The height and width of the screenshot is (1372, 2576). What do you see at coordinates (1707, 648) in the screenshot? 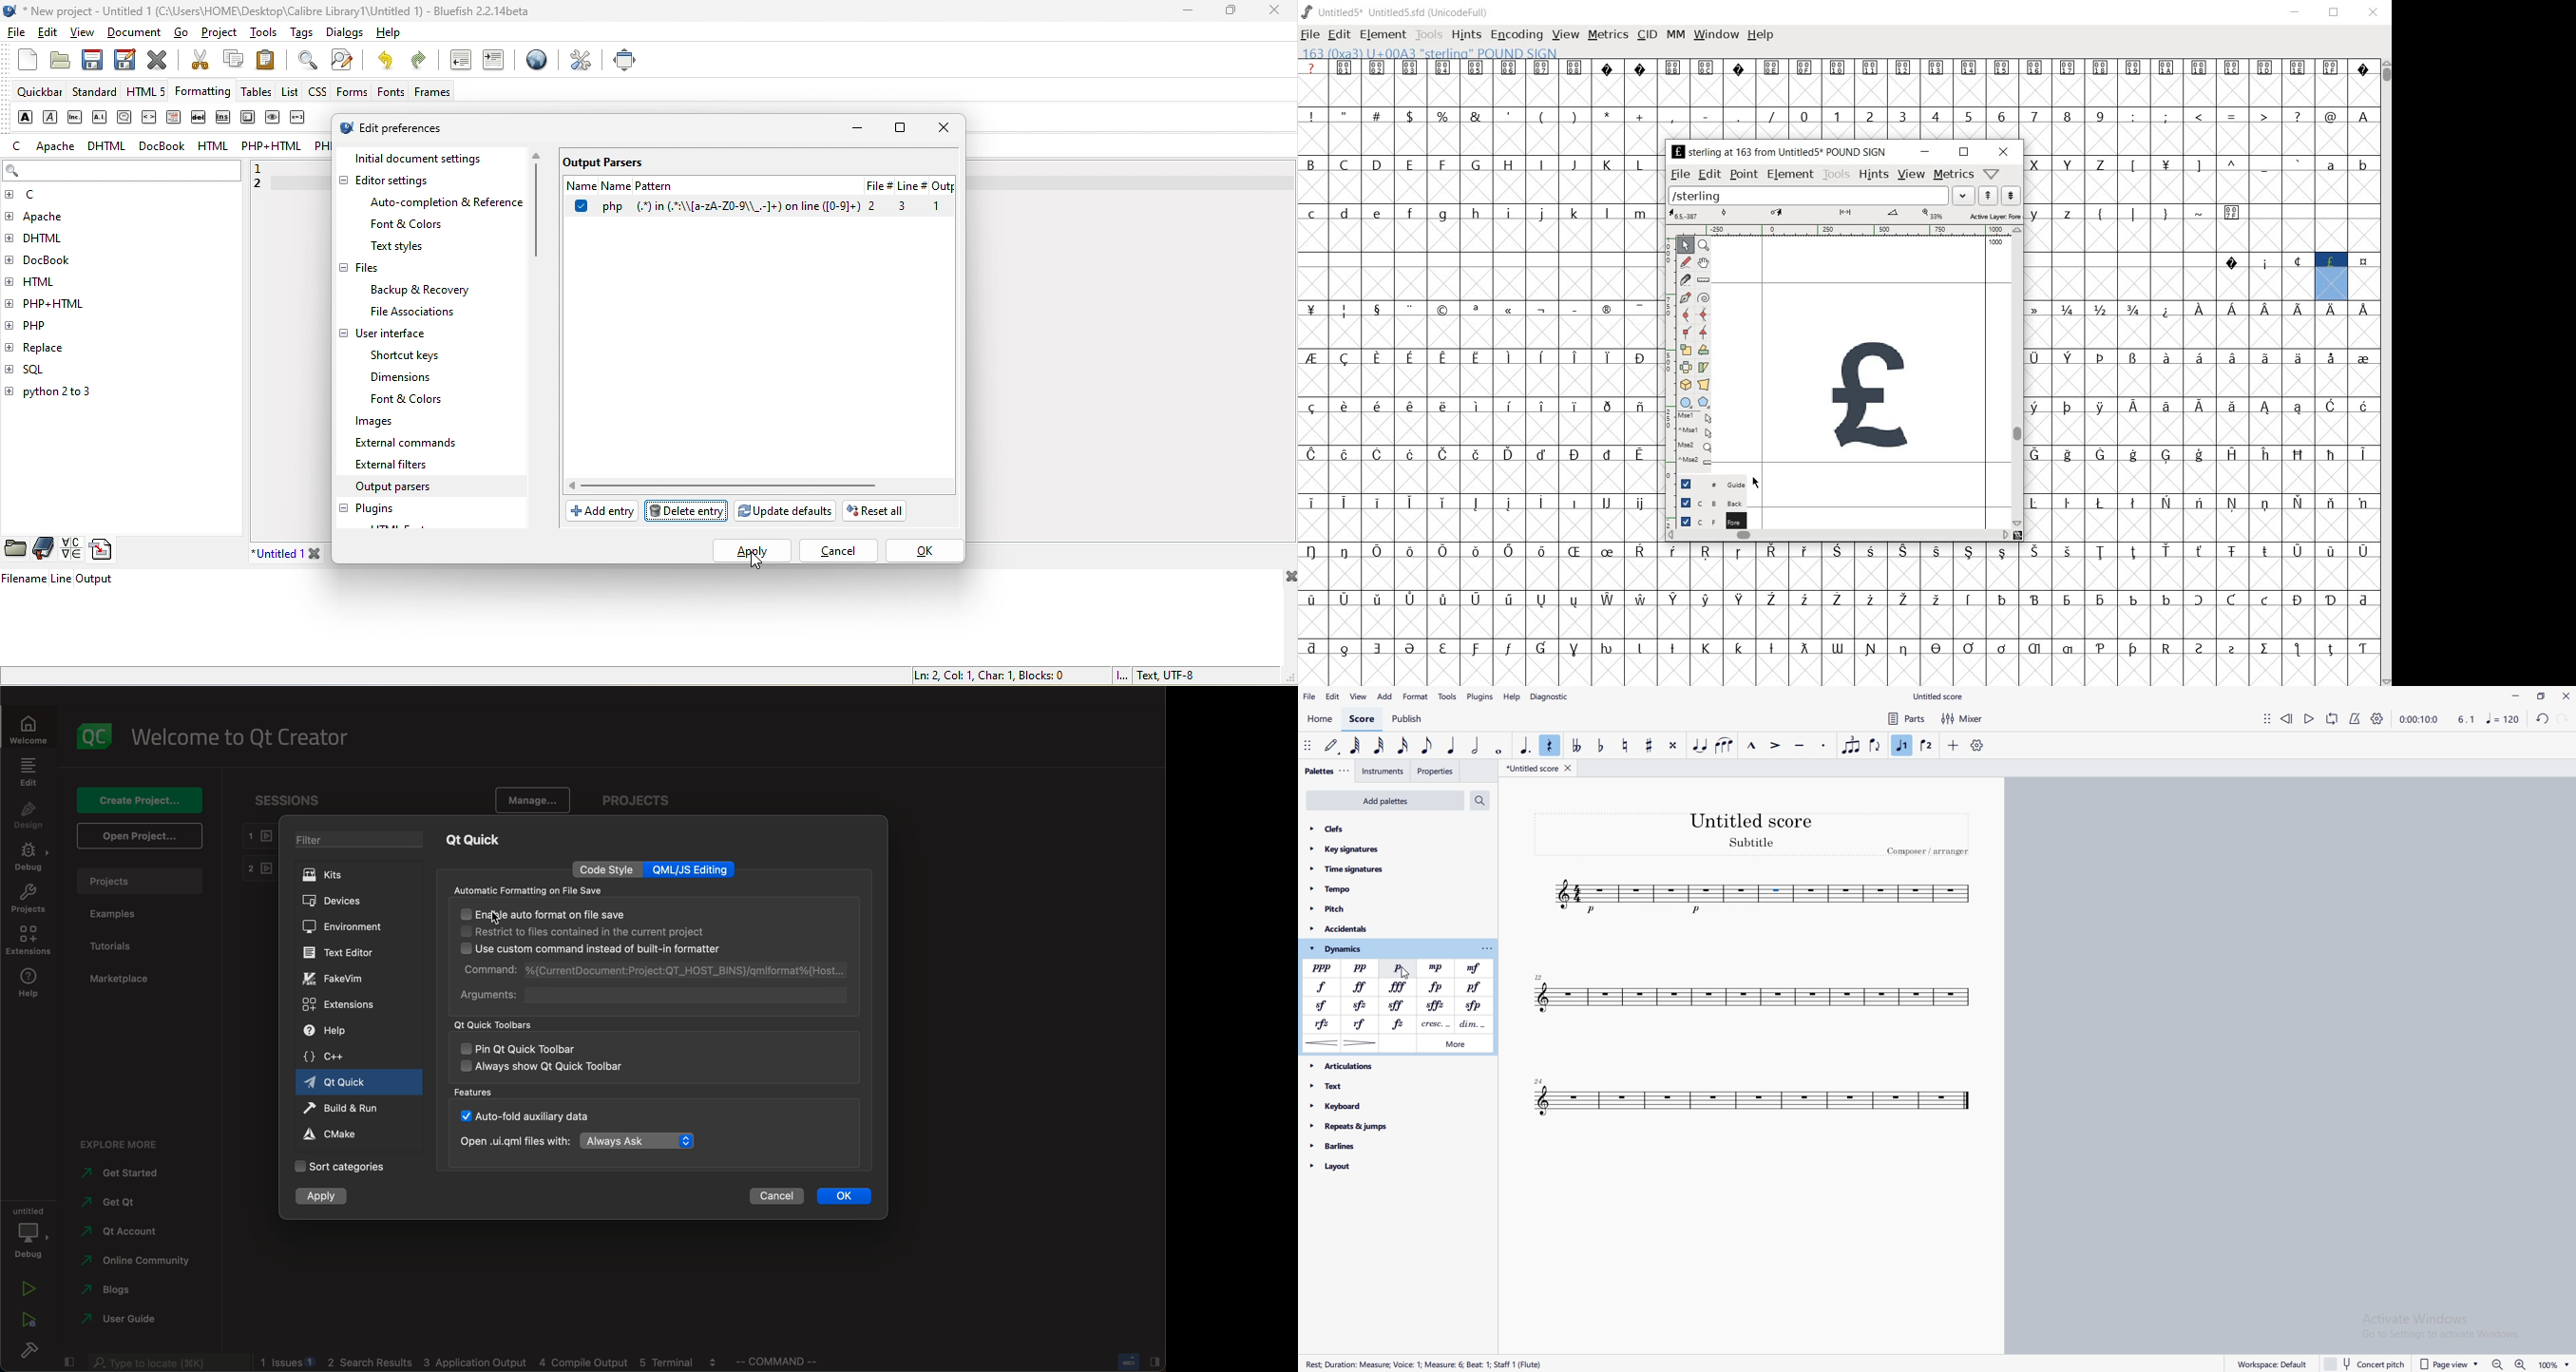
I see `Symbol` at bounding box center [1707, 648].